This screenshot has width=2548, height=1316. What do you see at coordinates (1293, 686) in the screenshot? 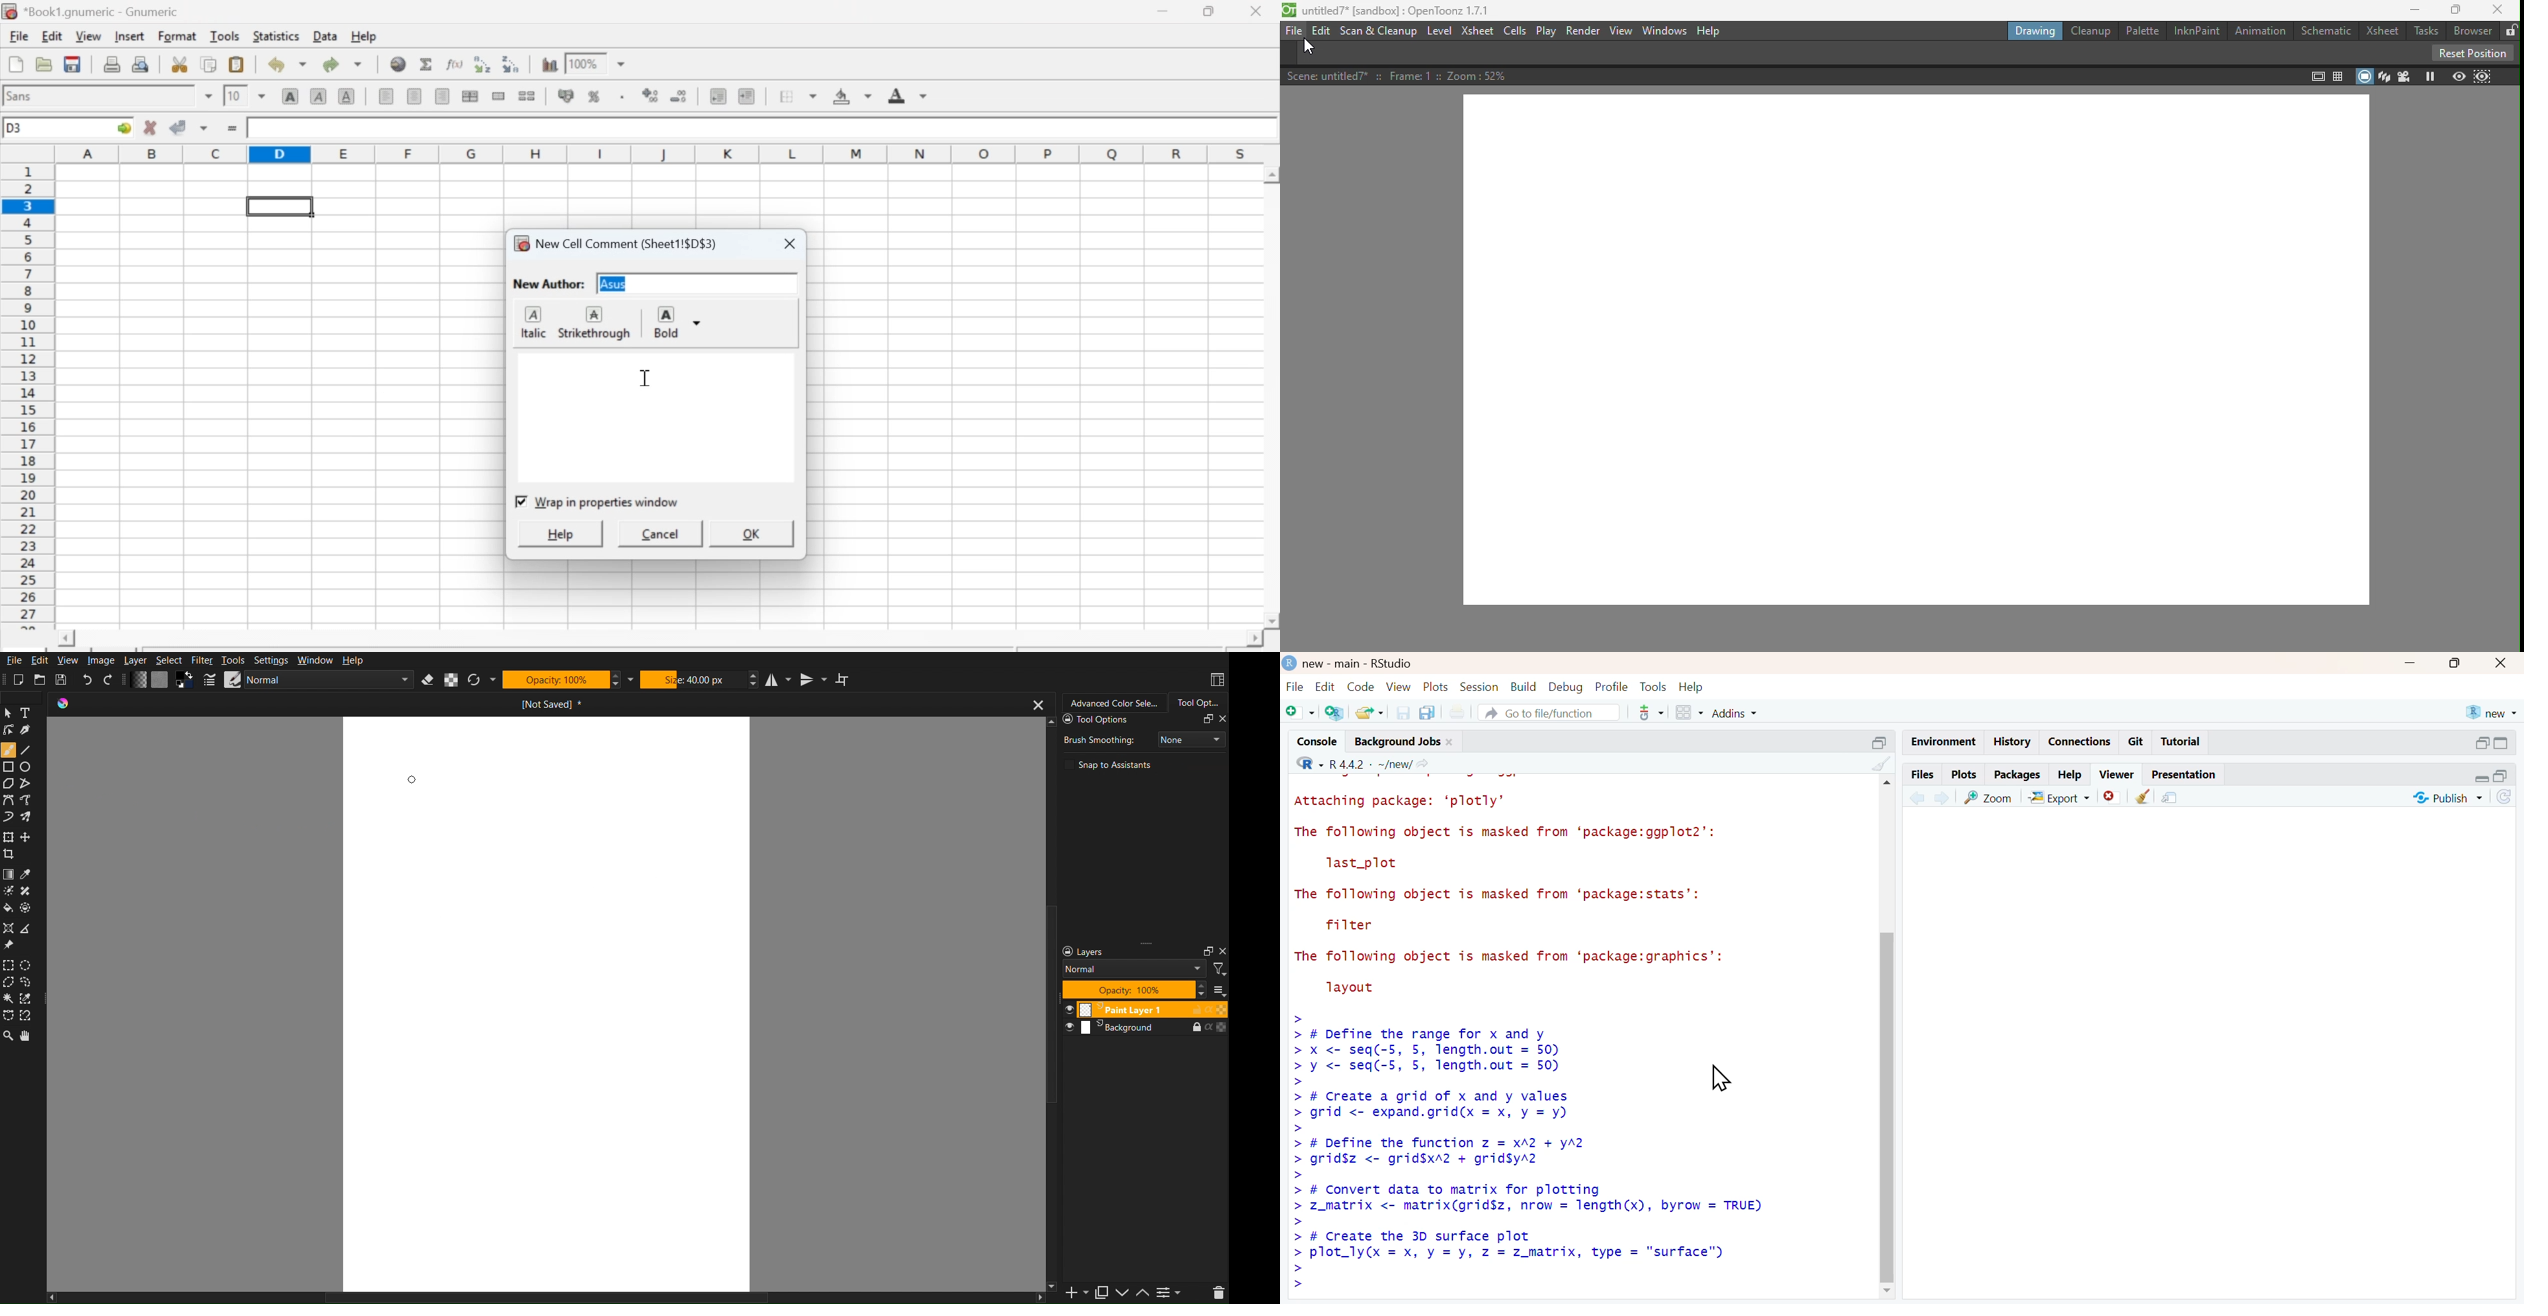
I see `file` at bounding box center [1293, 686].